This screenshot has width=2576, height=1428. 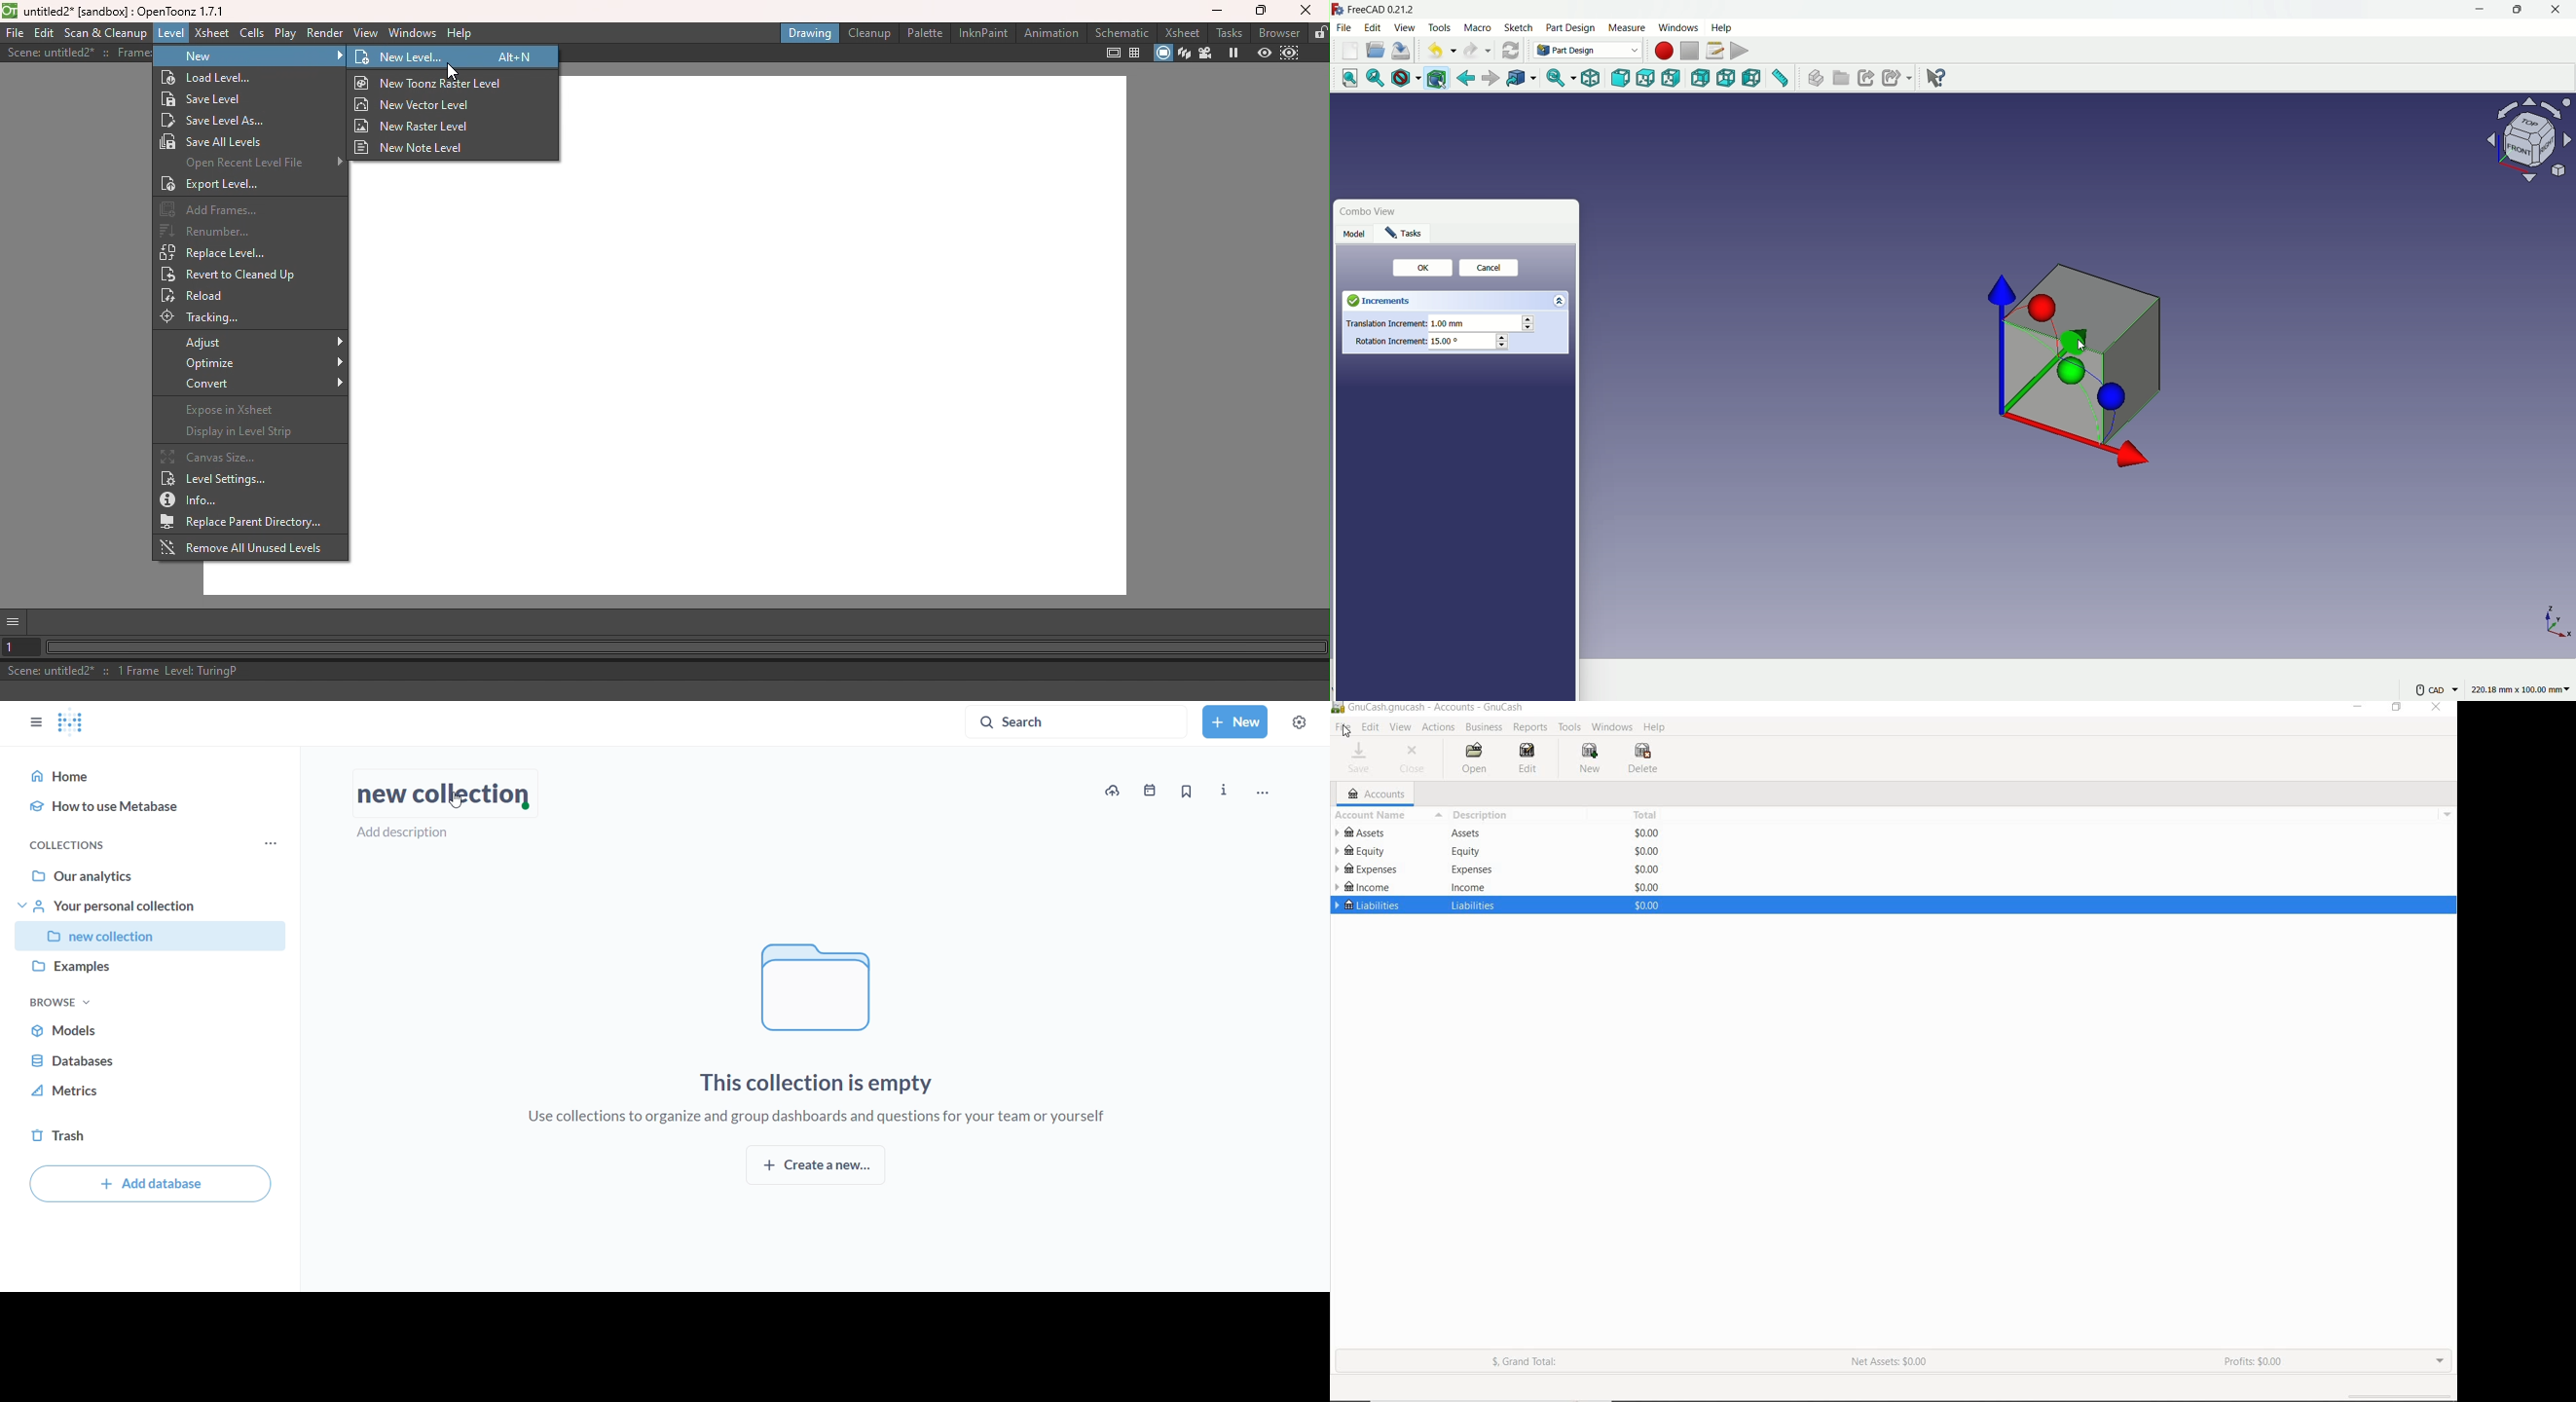 I want to click on EDIT, so click(x=1525, y=760).